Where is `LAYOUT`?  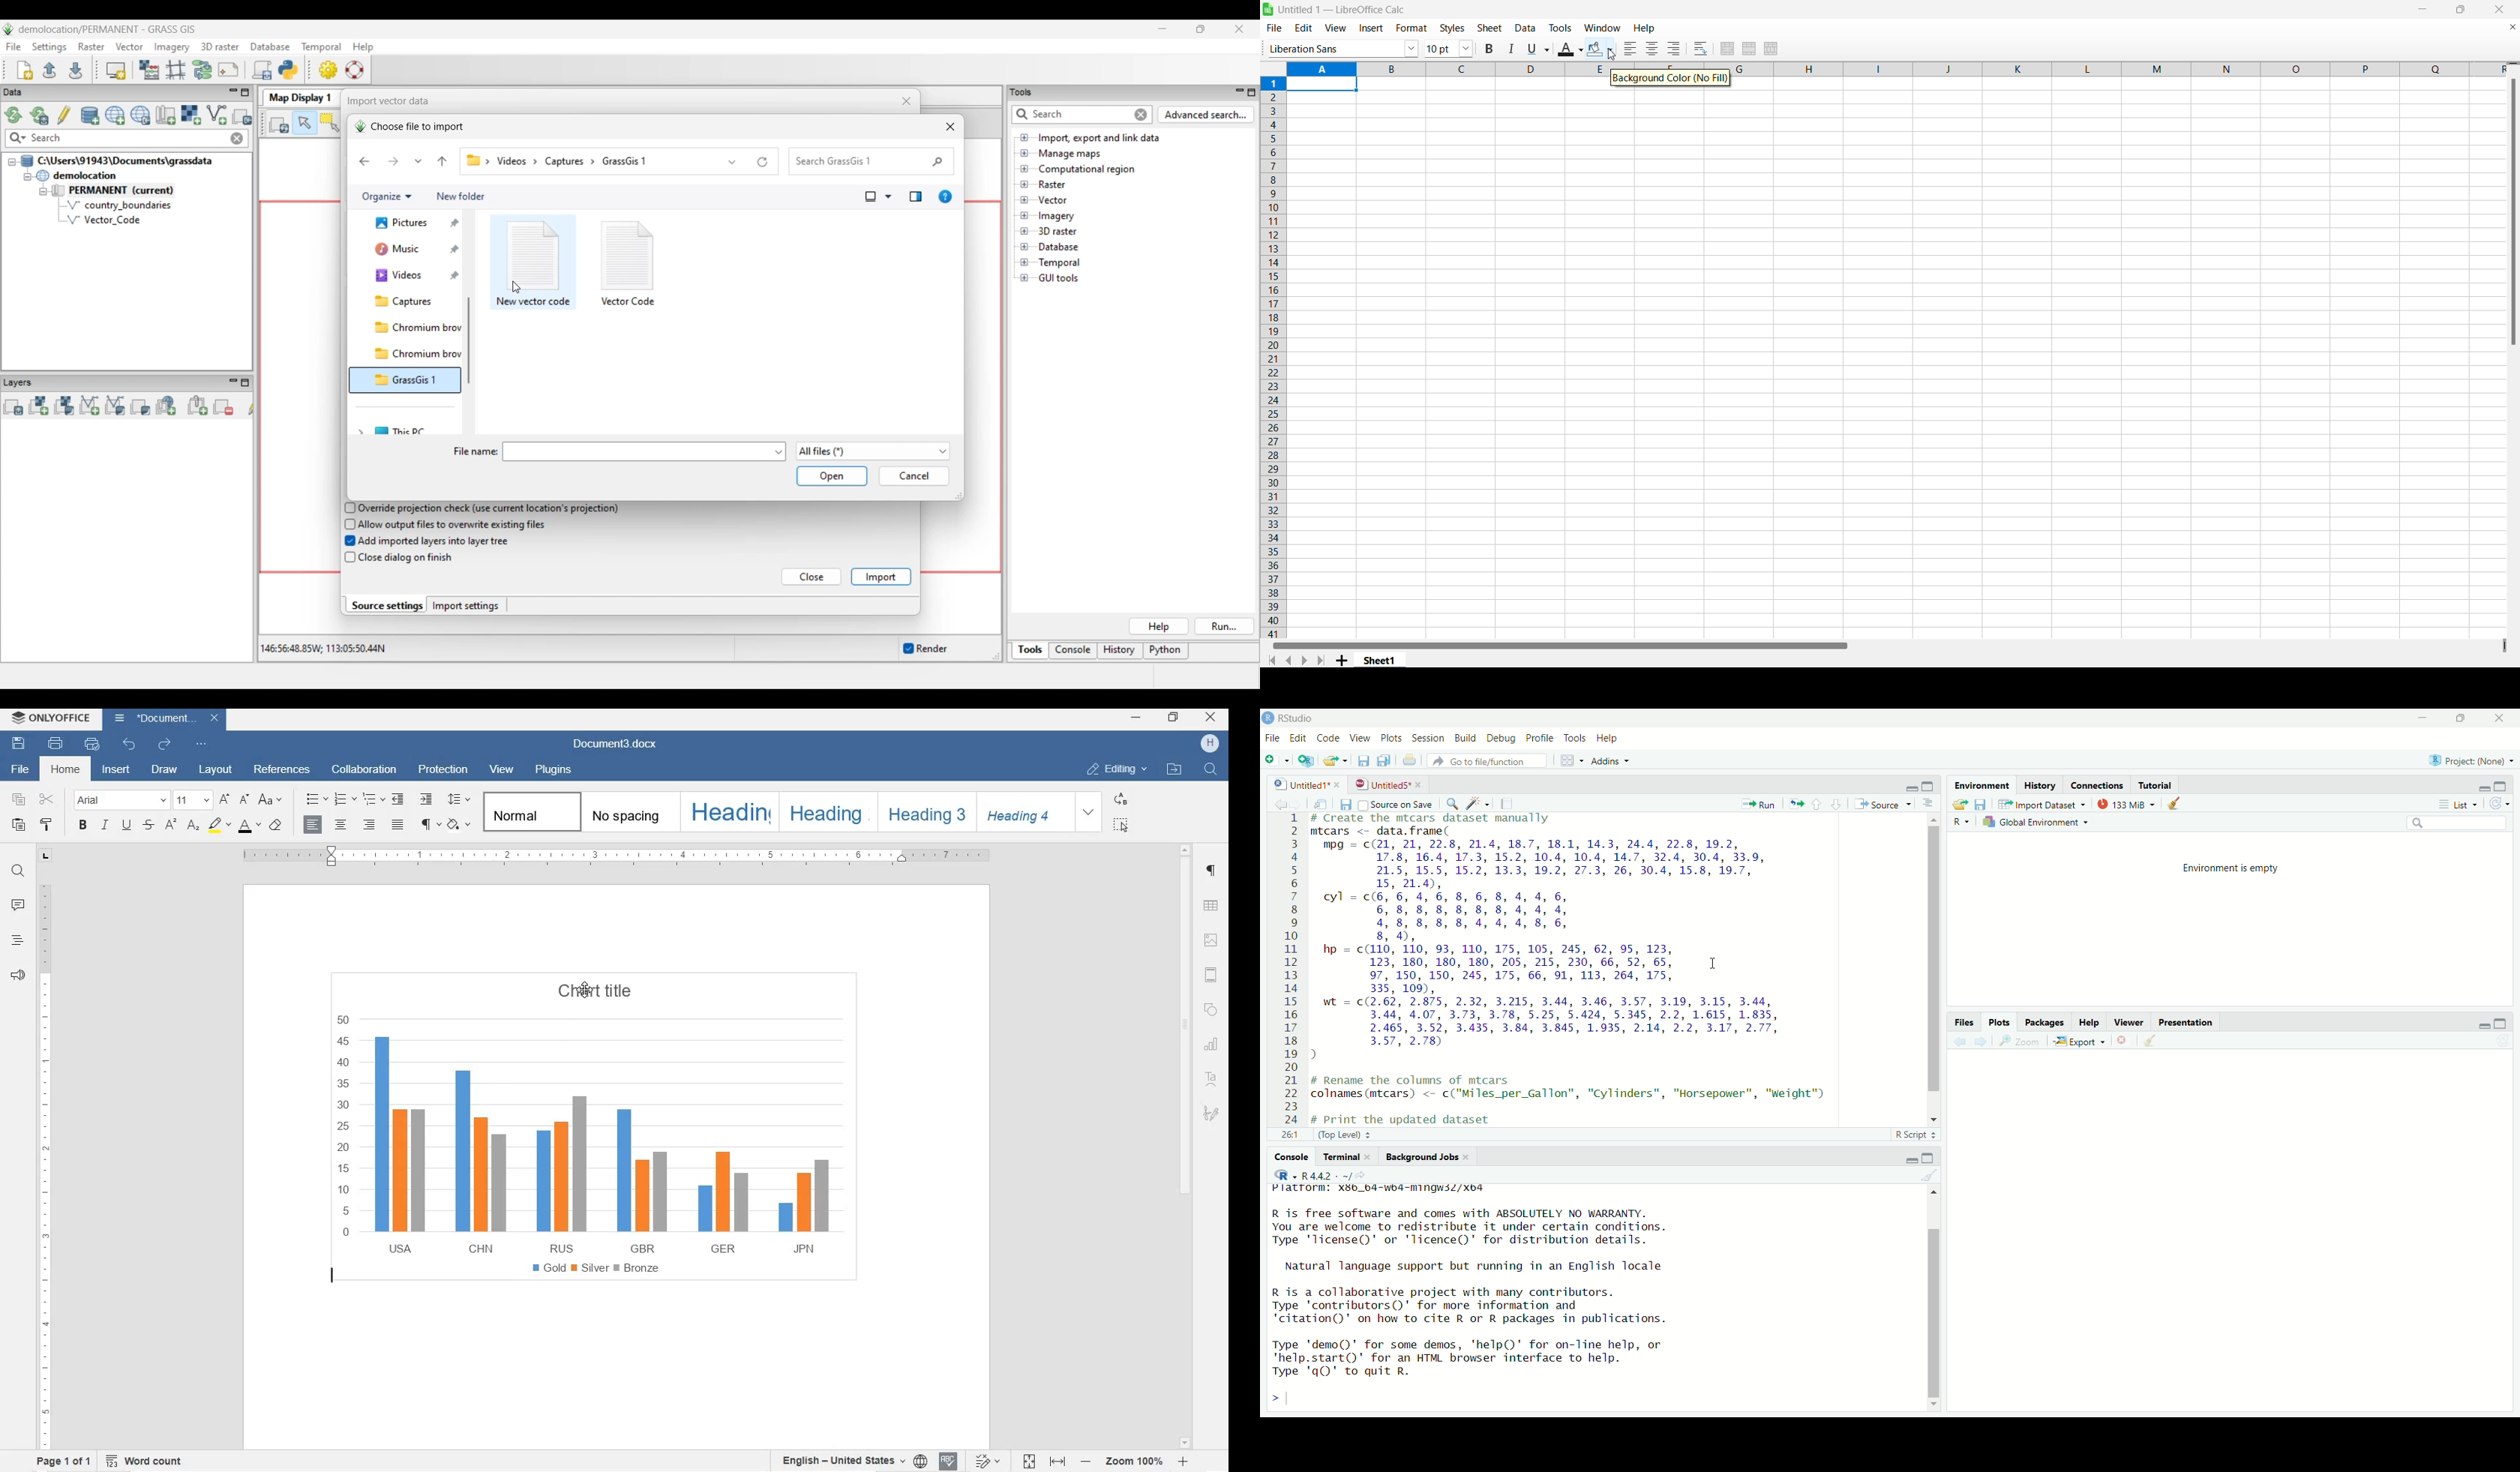 LAYOUT is located at coordinates (216, 769).